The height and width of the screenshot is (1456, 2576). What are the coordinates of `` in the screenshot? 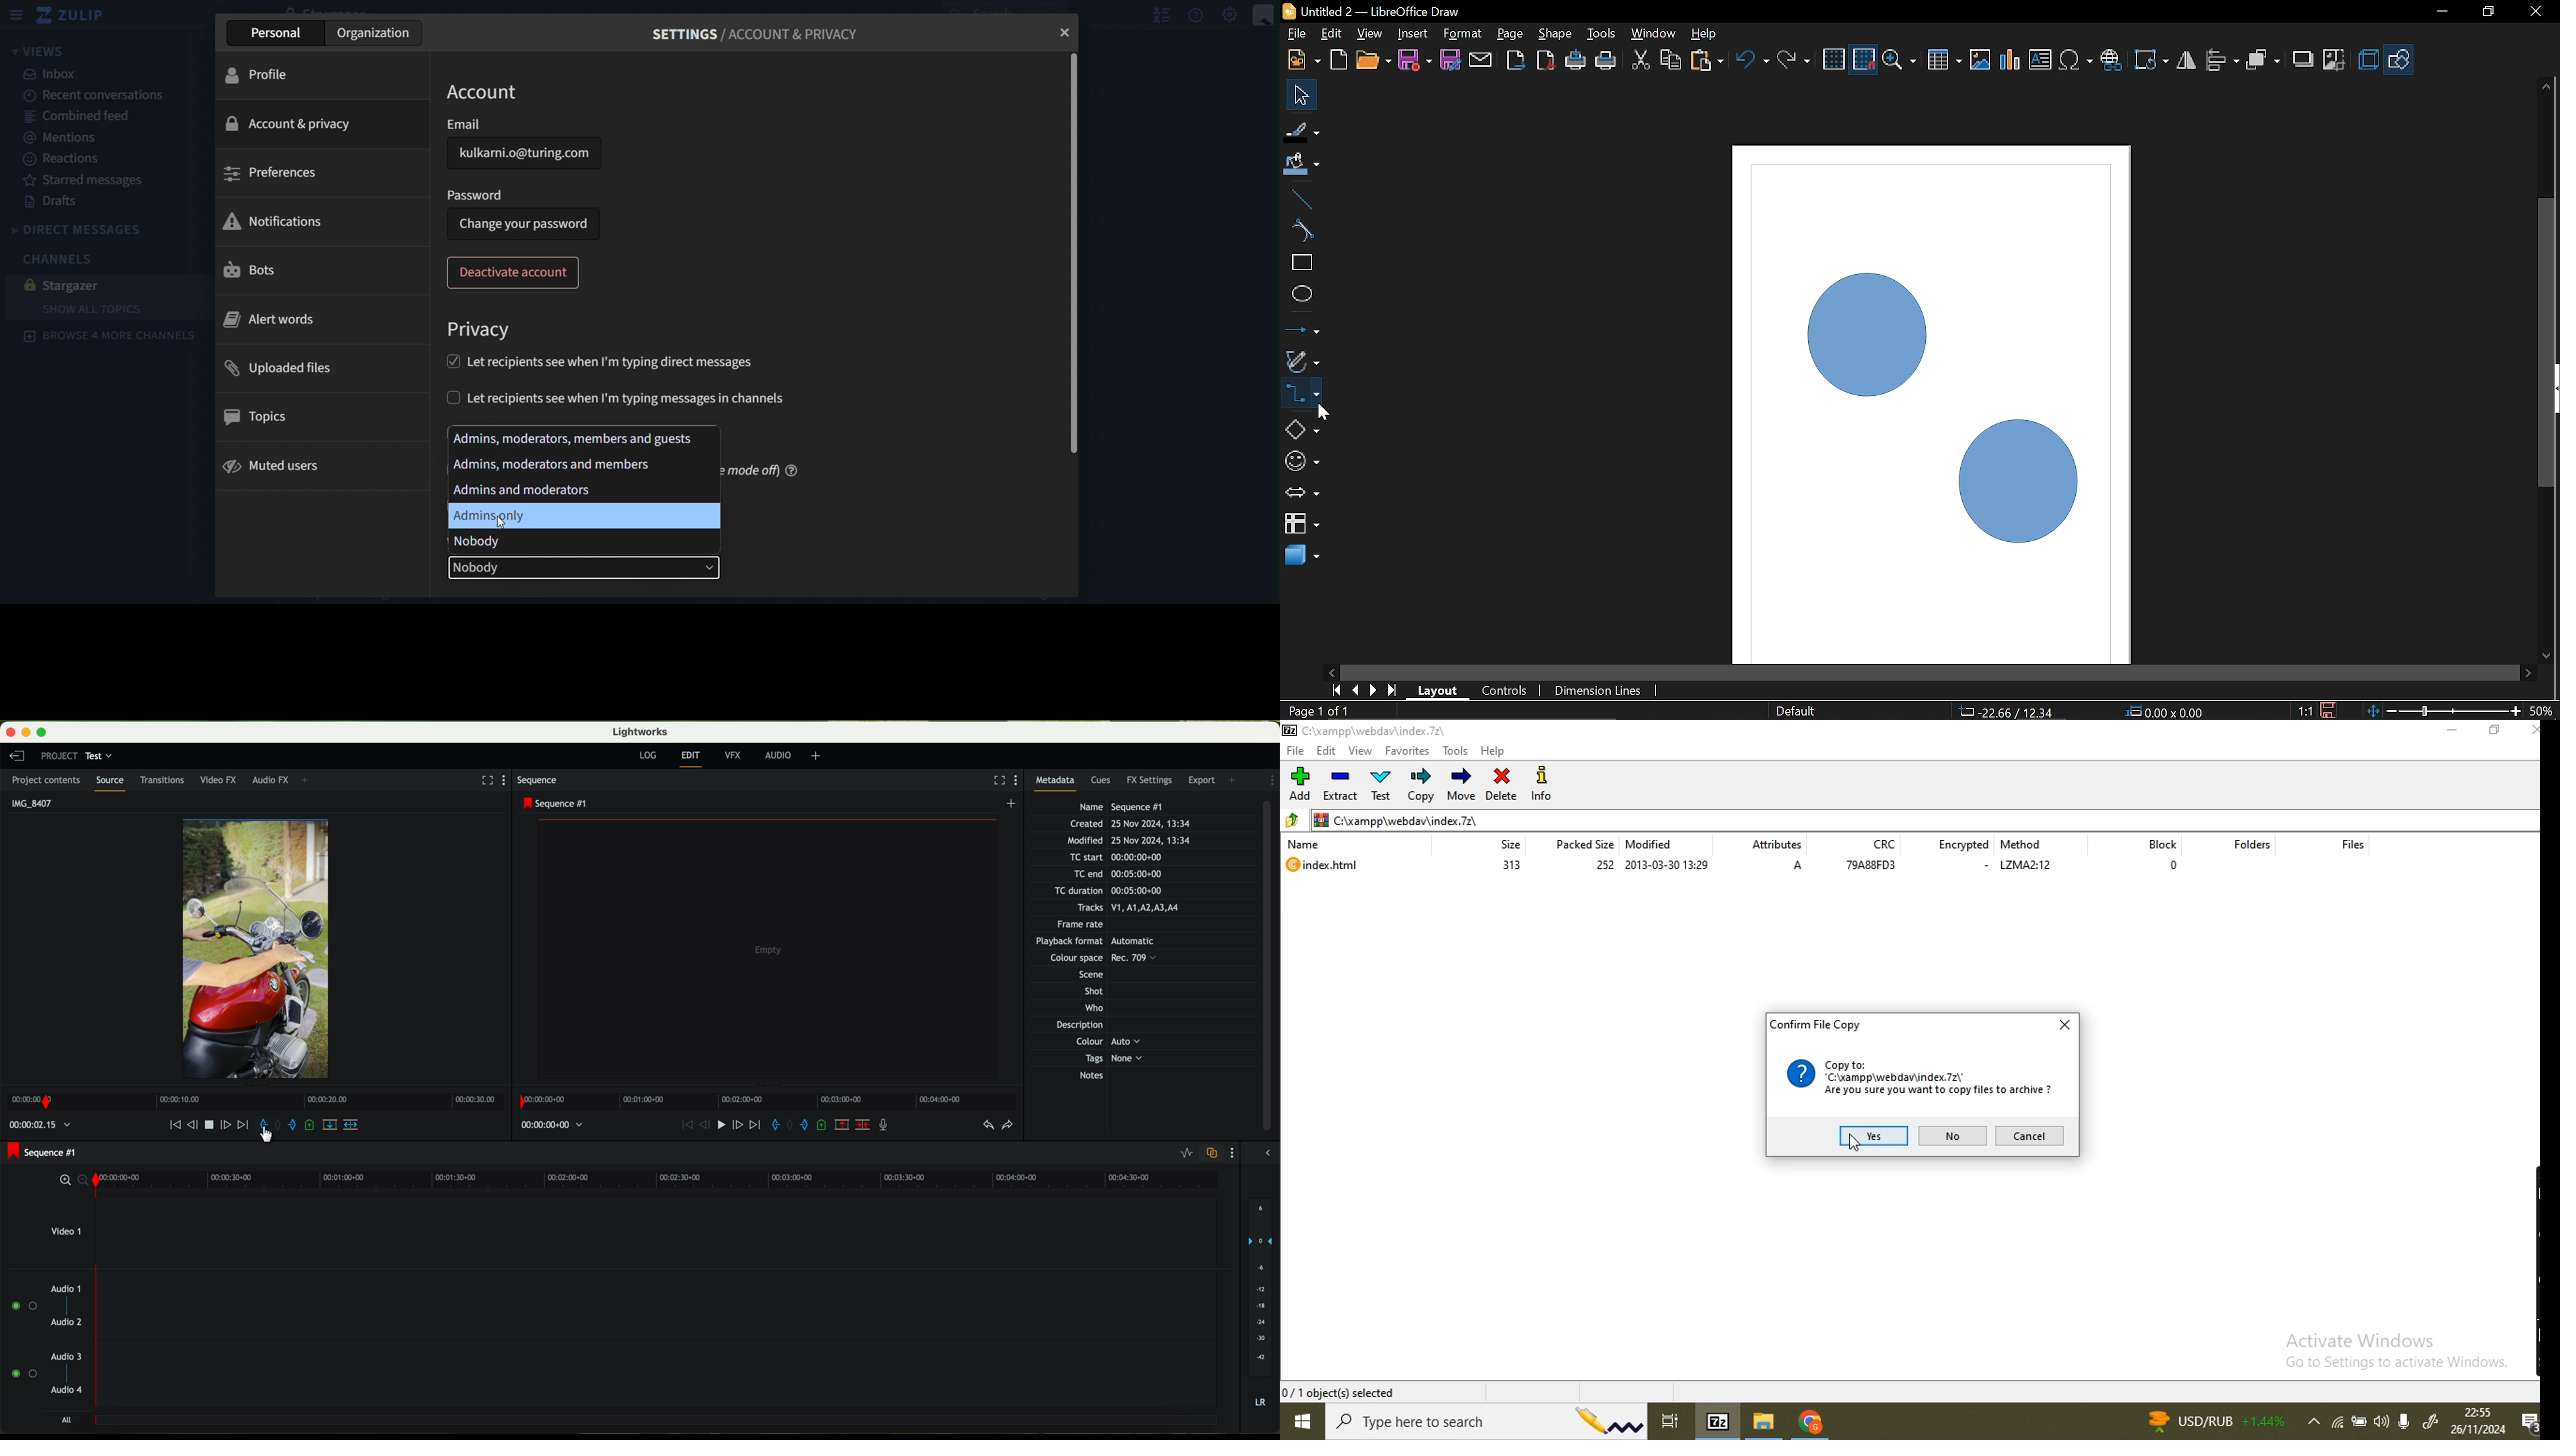 It's located at (1106, 1042).